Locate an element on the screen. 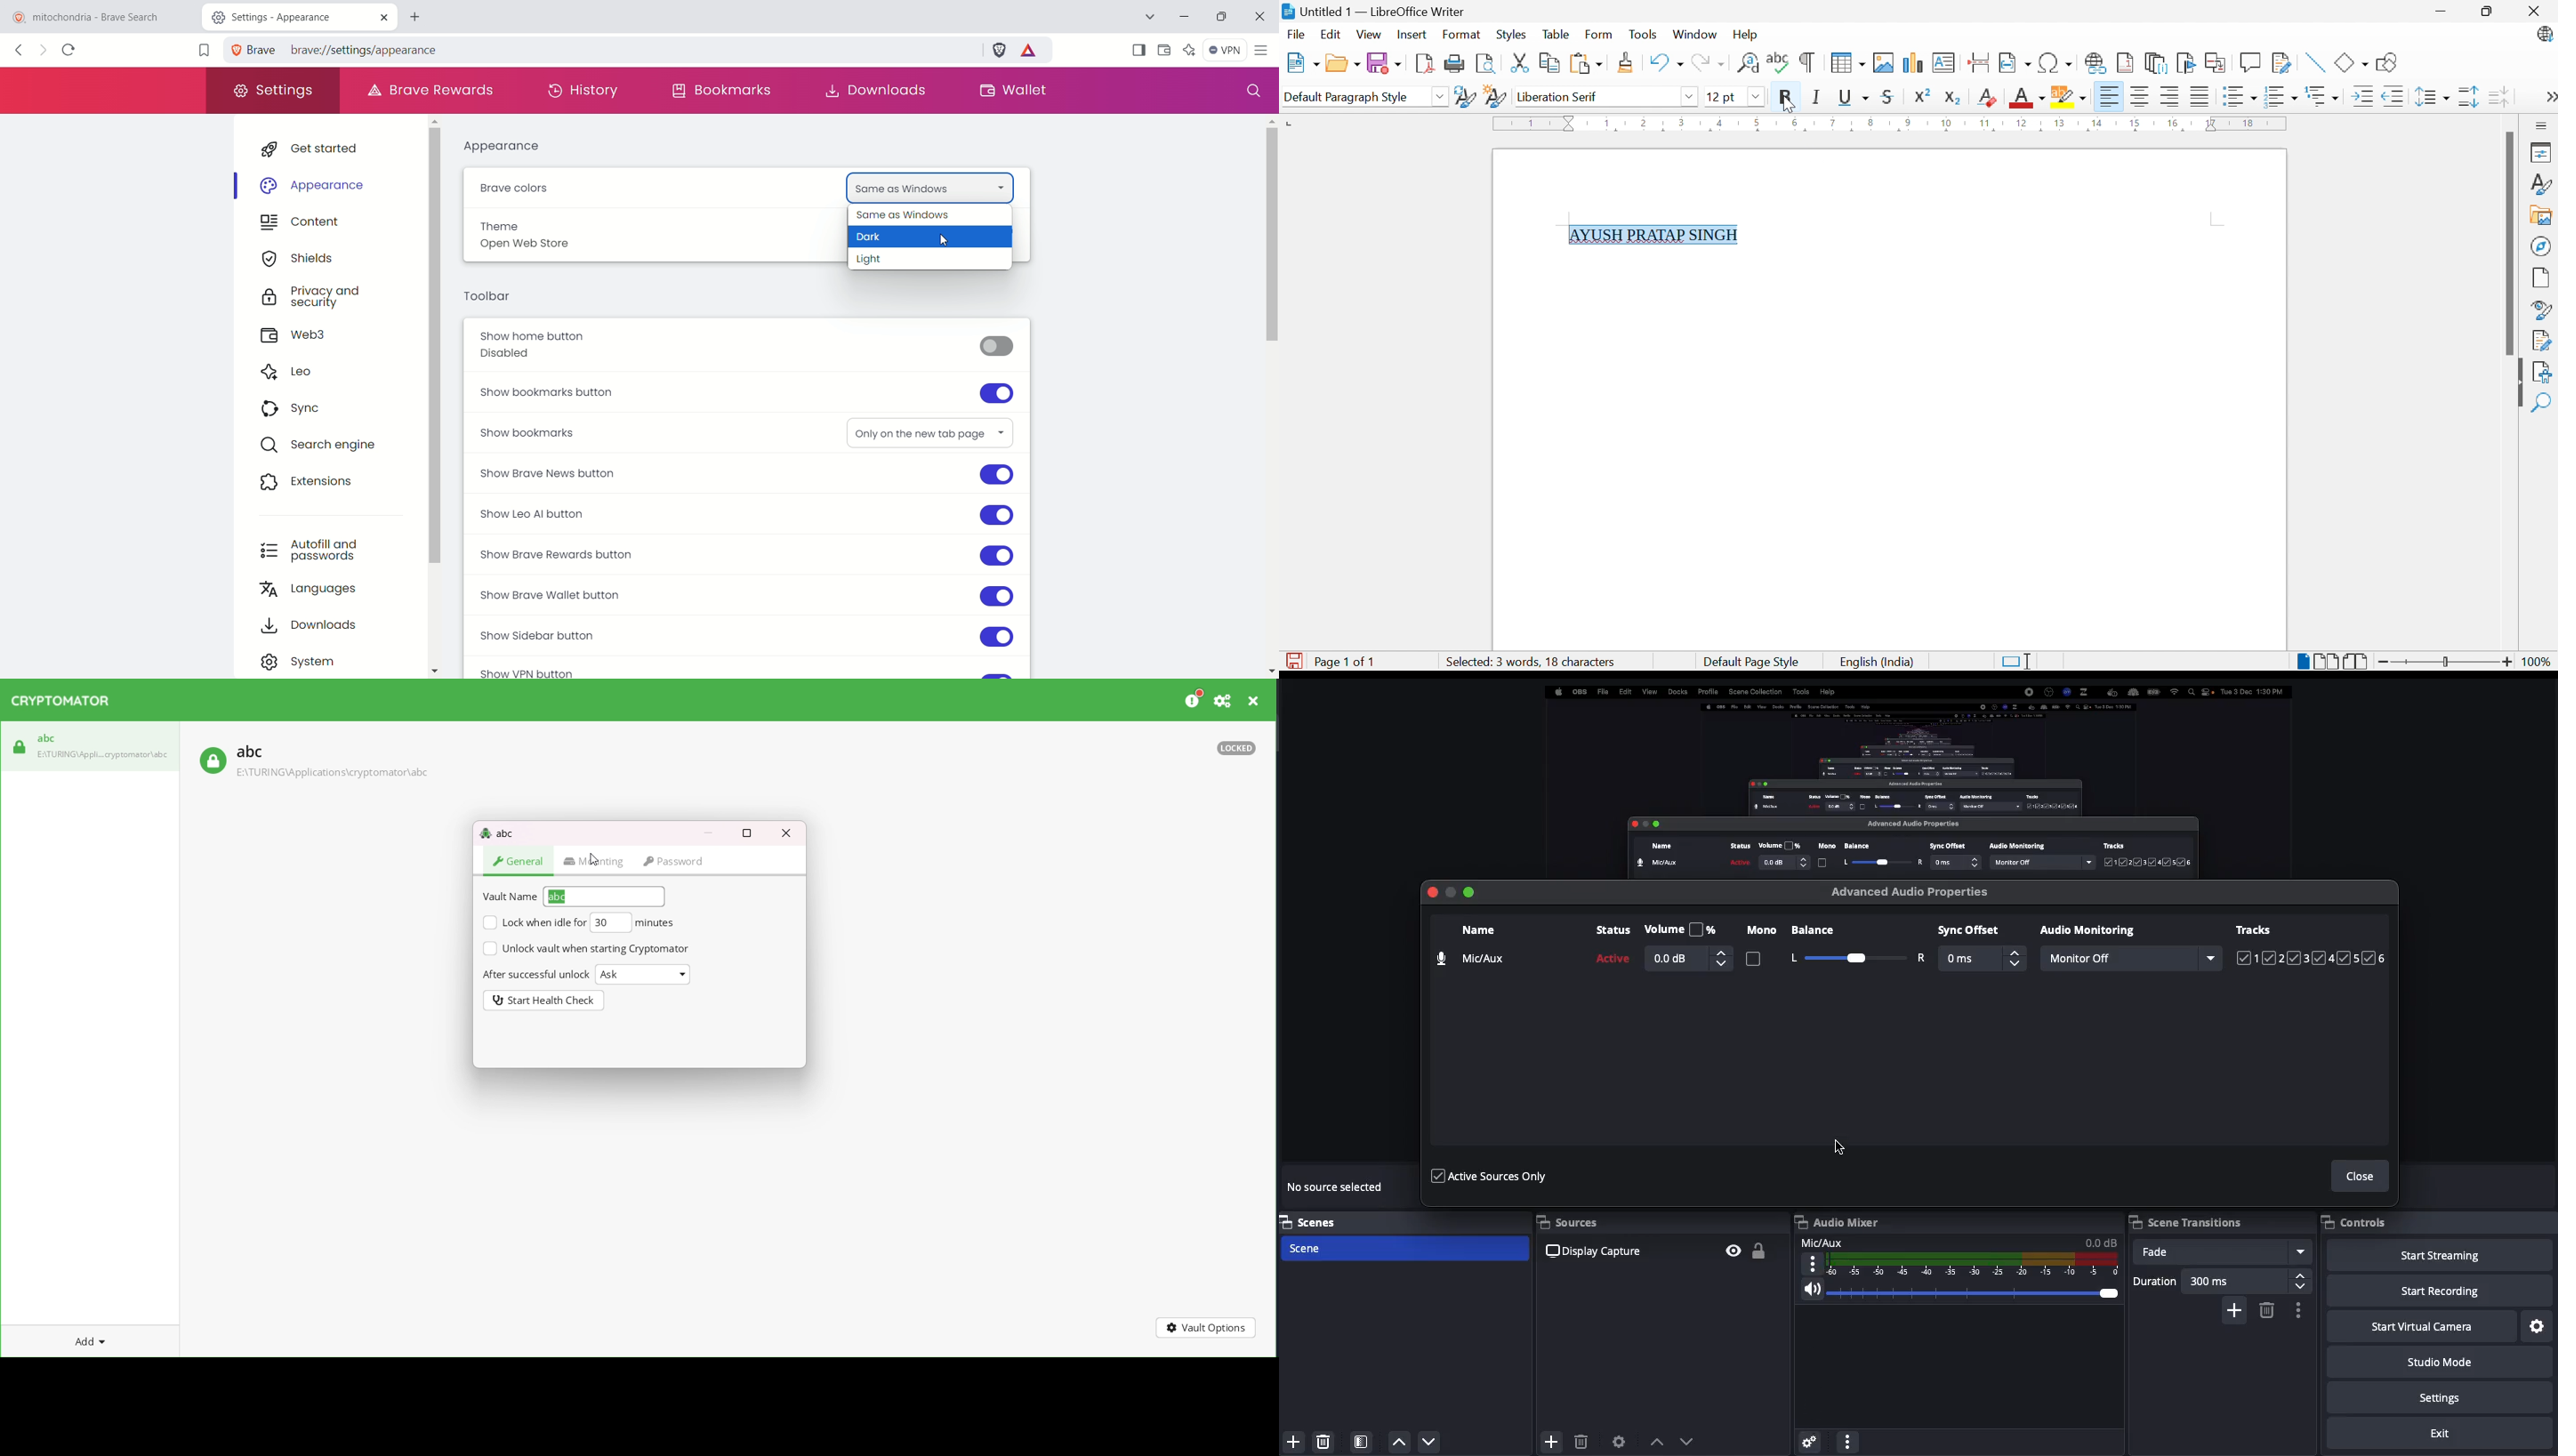 This screenshot has height=1456, width=2576. cursor is located at coordinates (943, 244).